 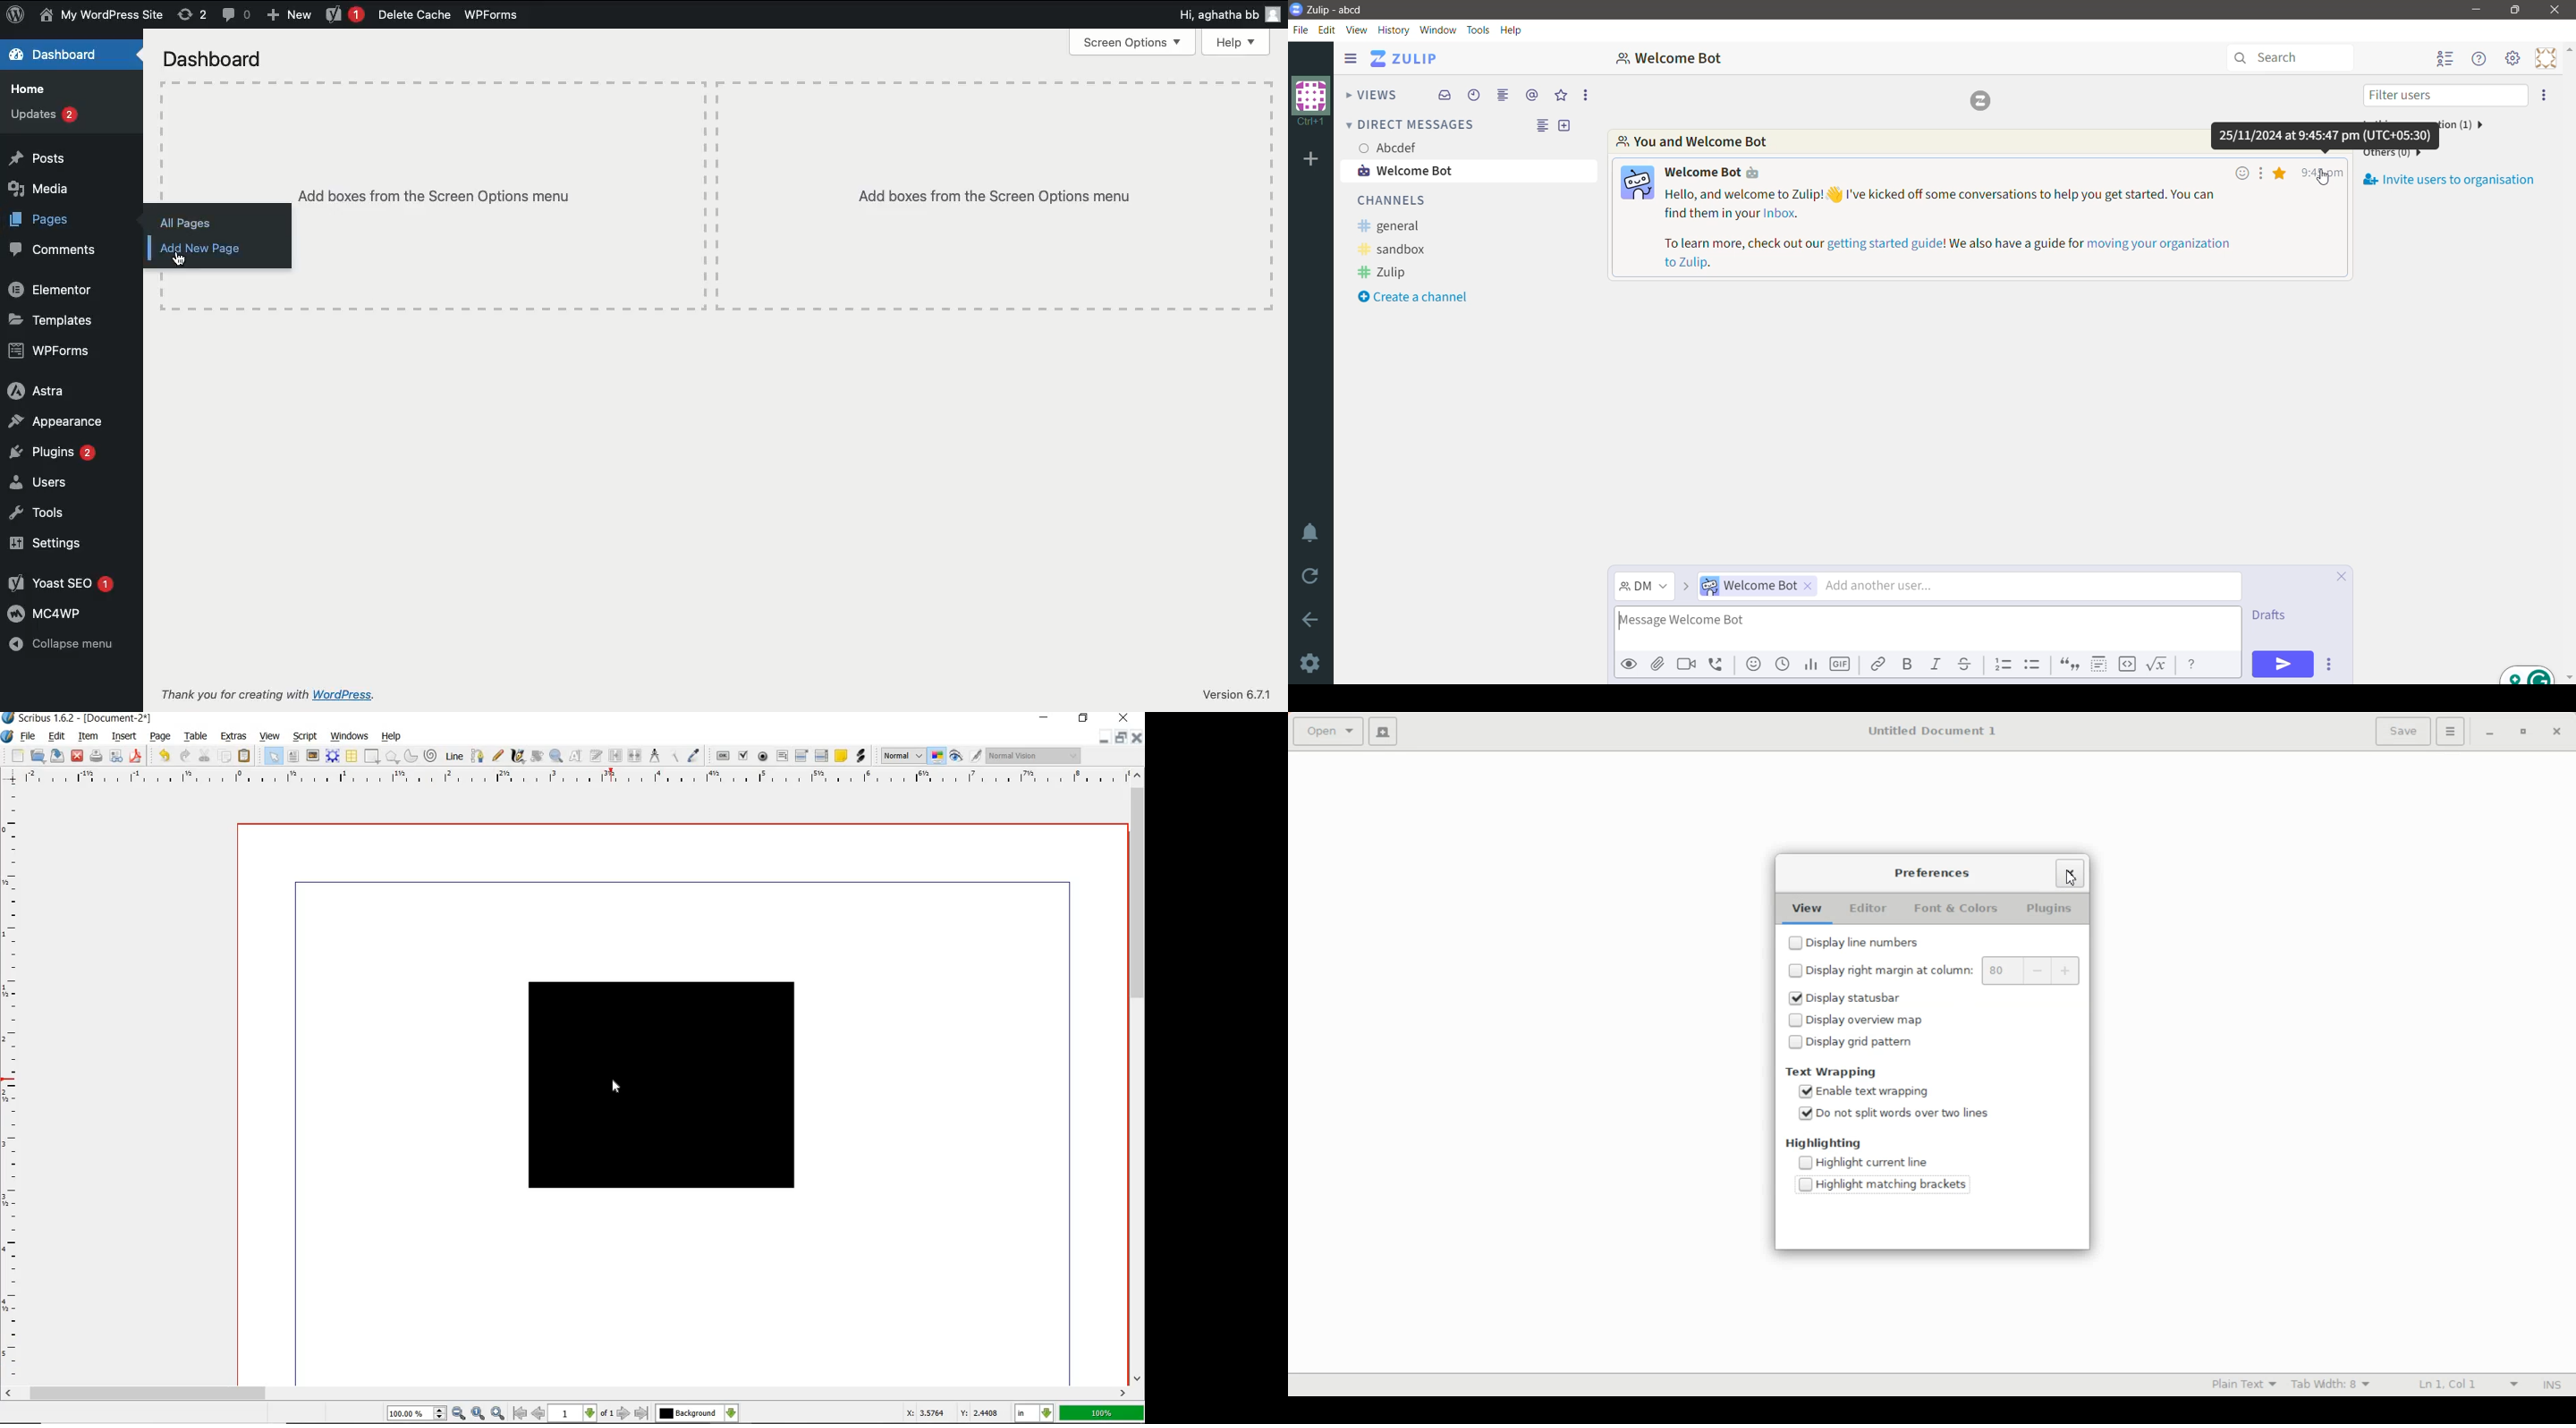 I want to click on Add emoji, so click(x=1752, y=665).